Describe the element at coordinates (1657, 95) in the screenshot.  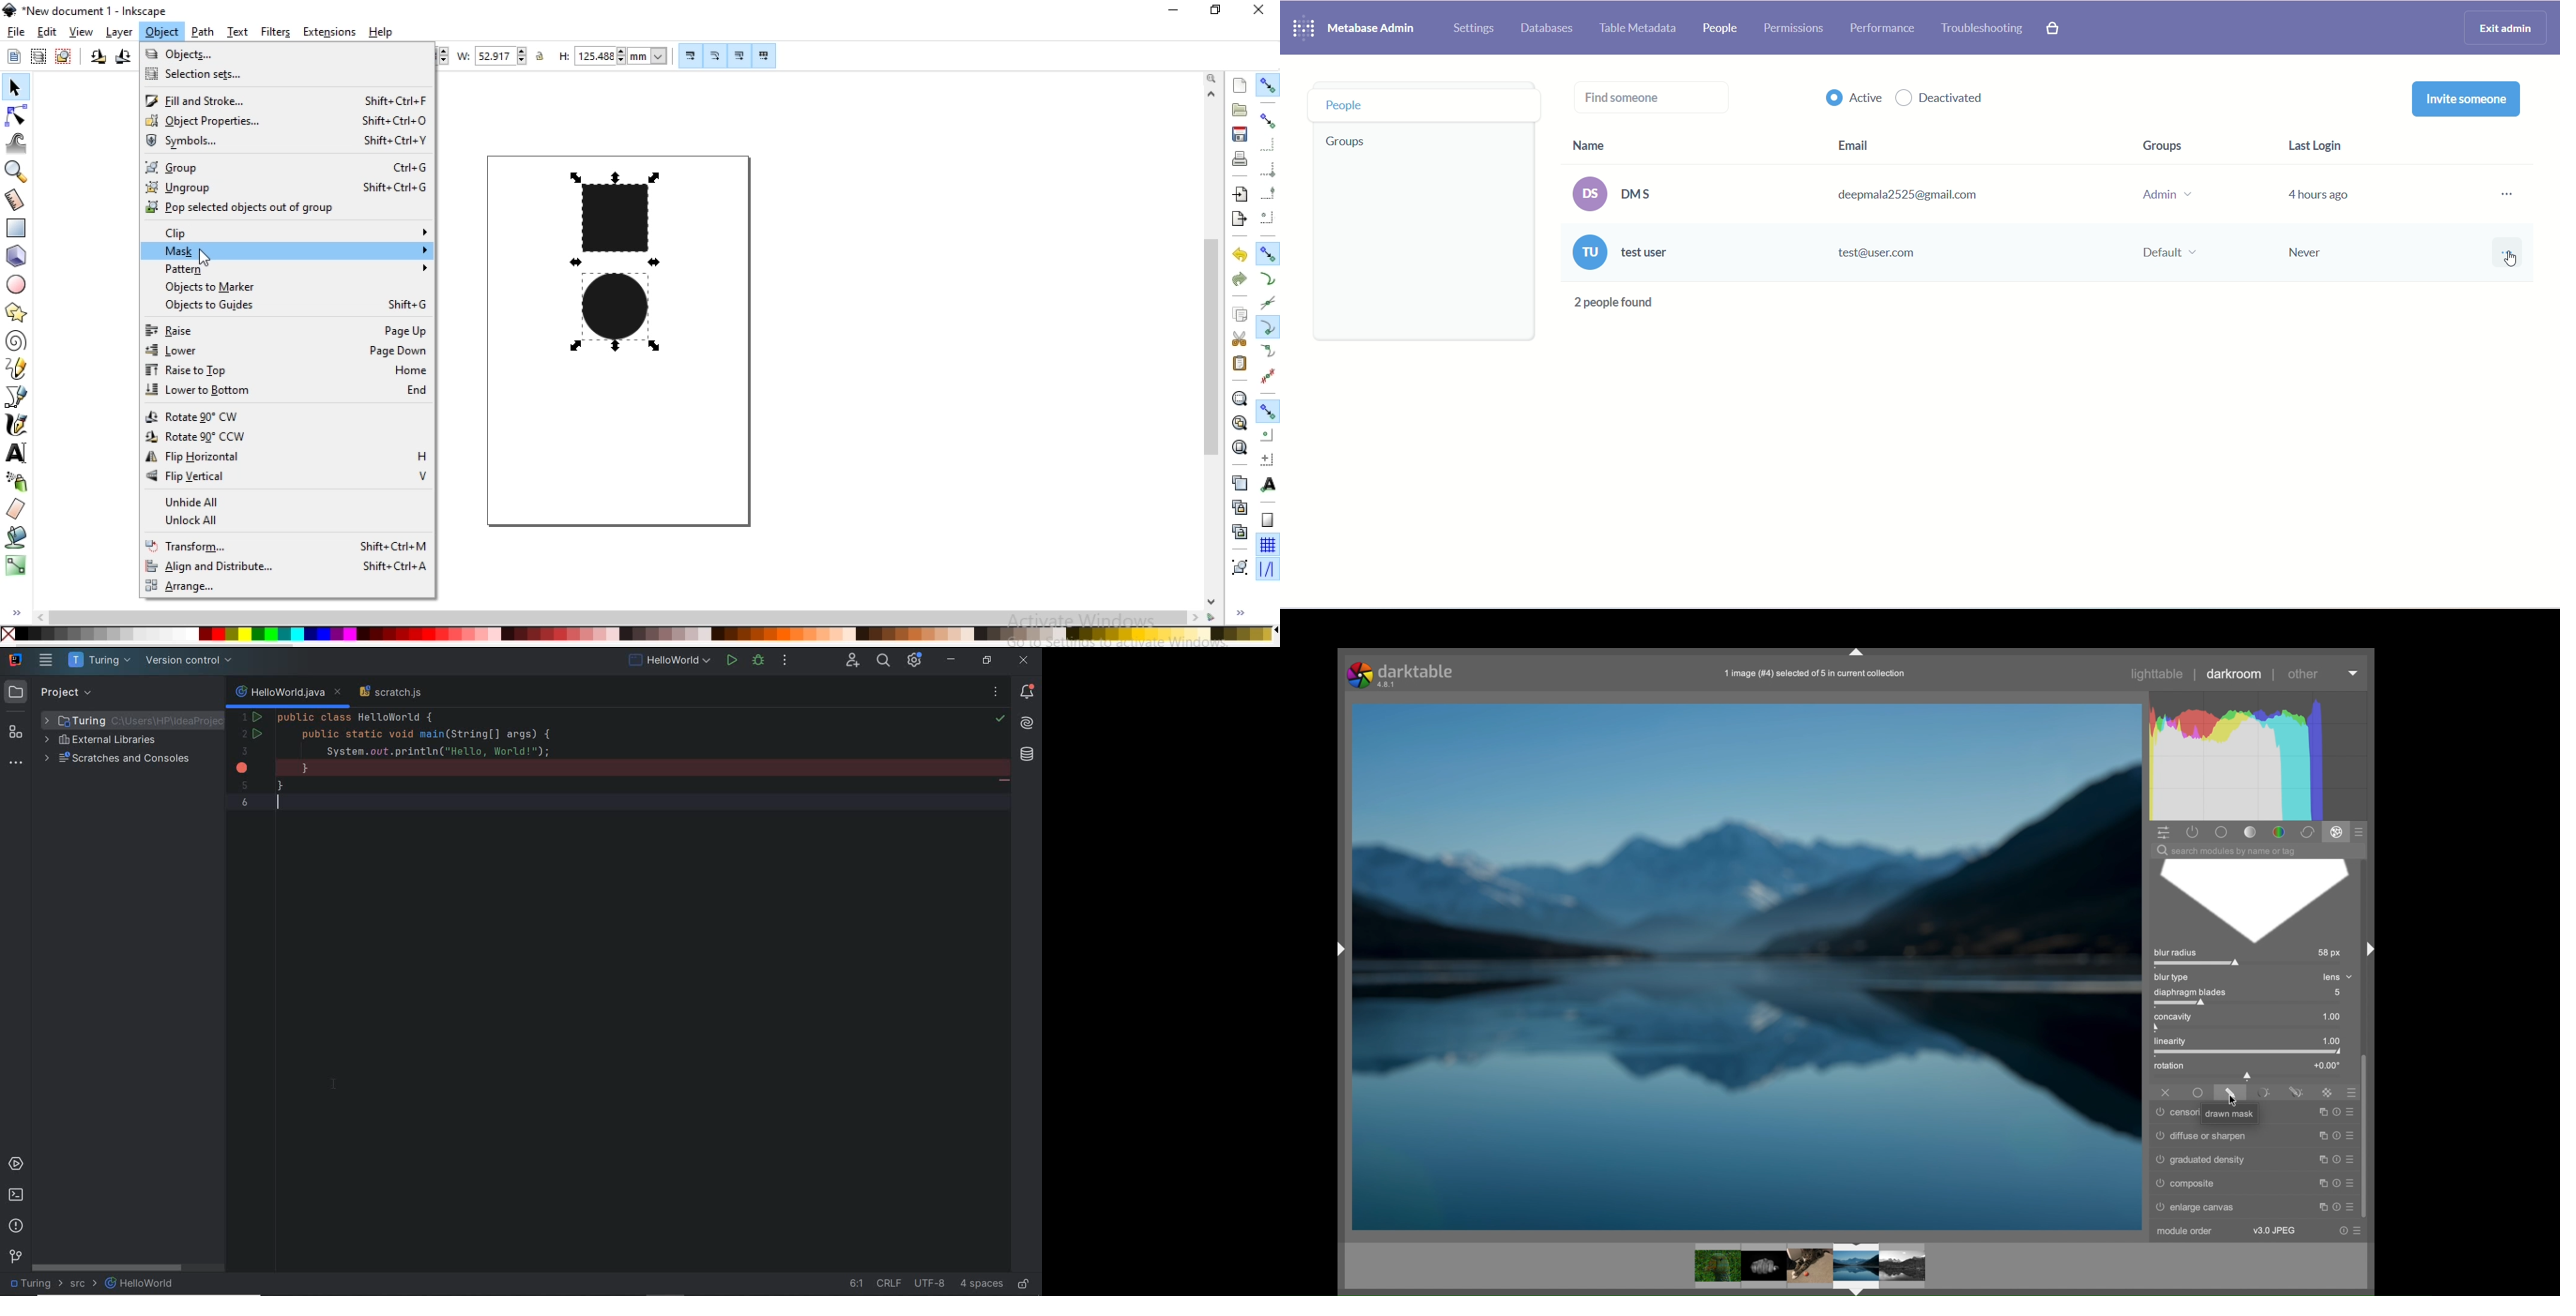
I see `find someone` at that location.